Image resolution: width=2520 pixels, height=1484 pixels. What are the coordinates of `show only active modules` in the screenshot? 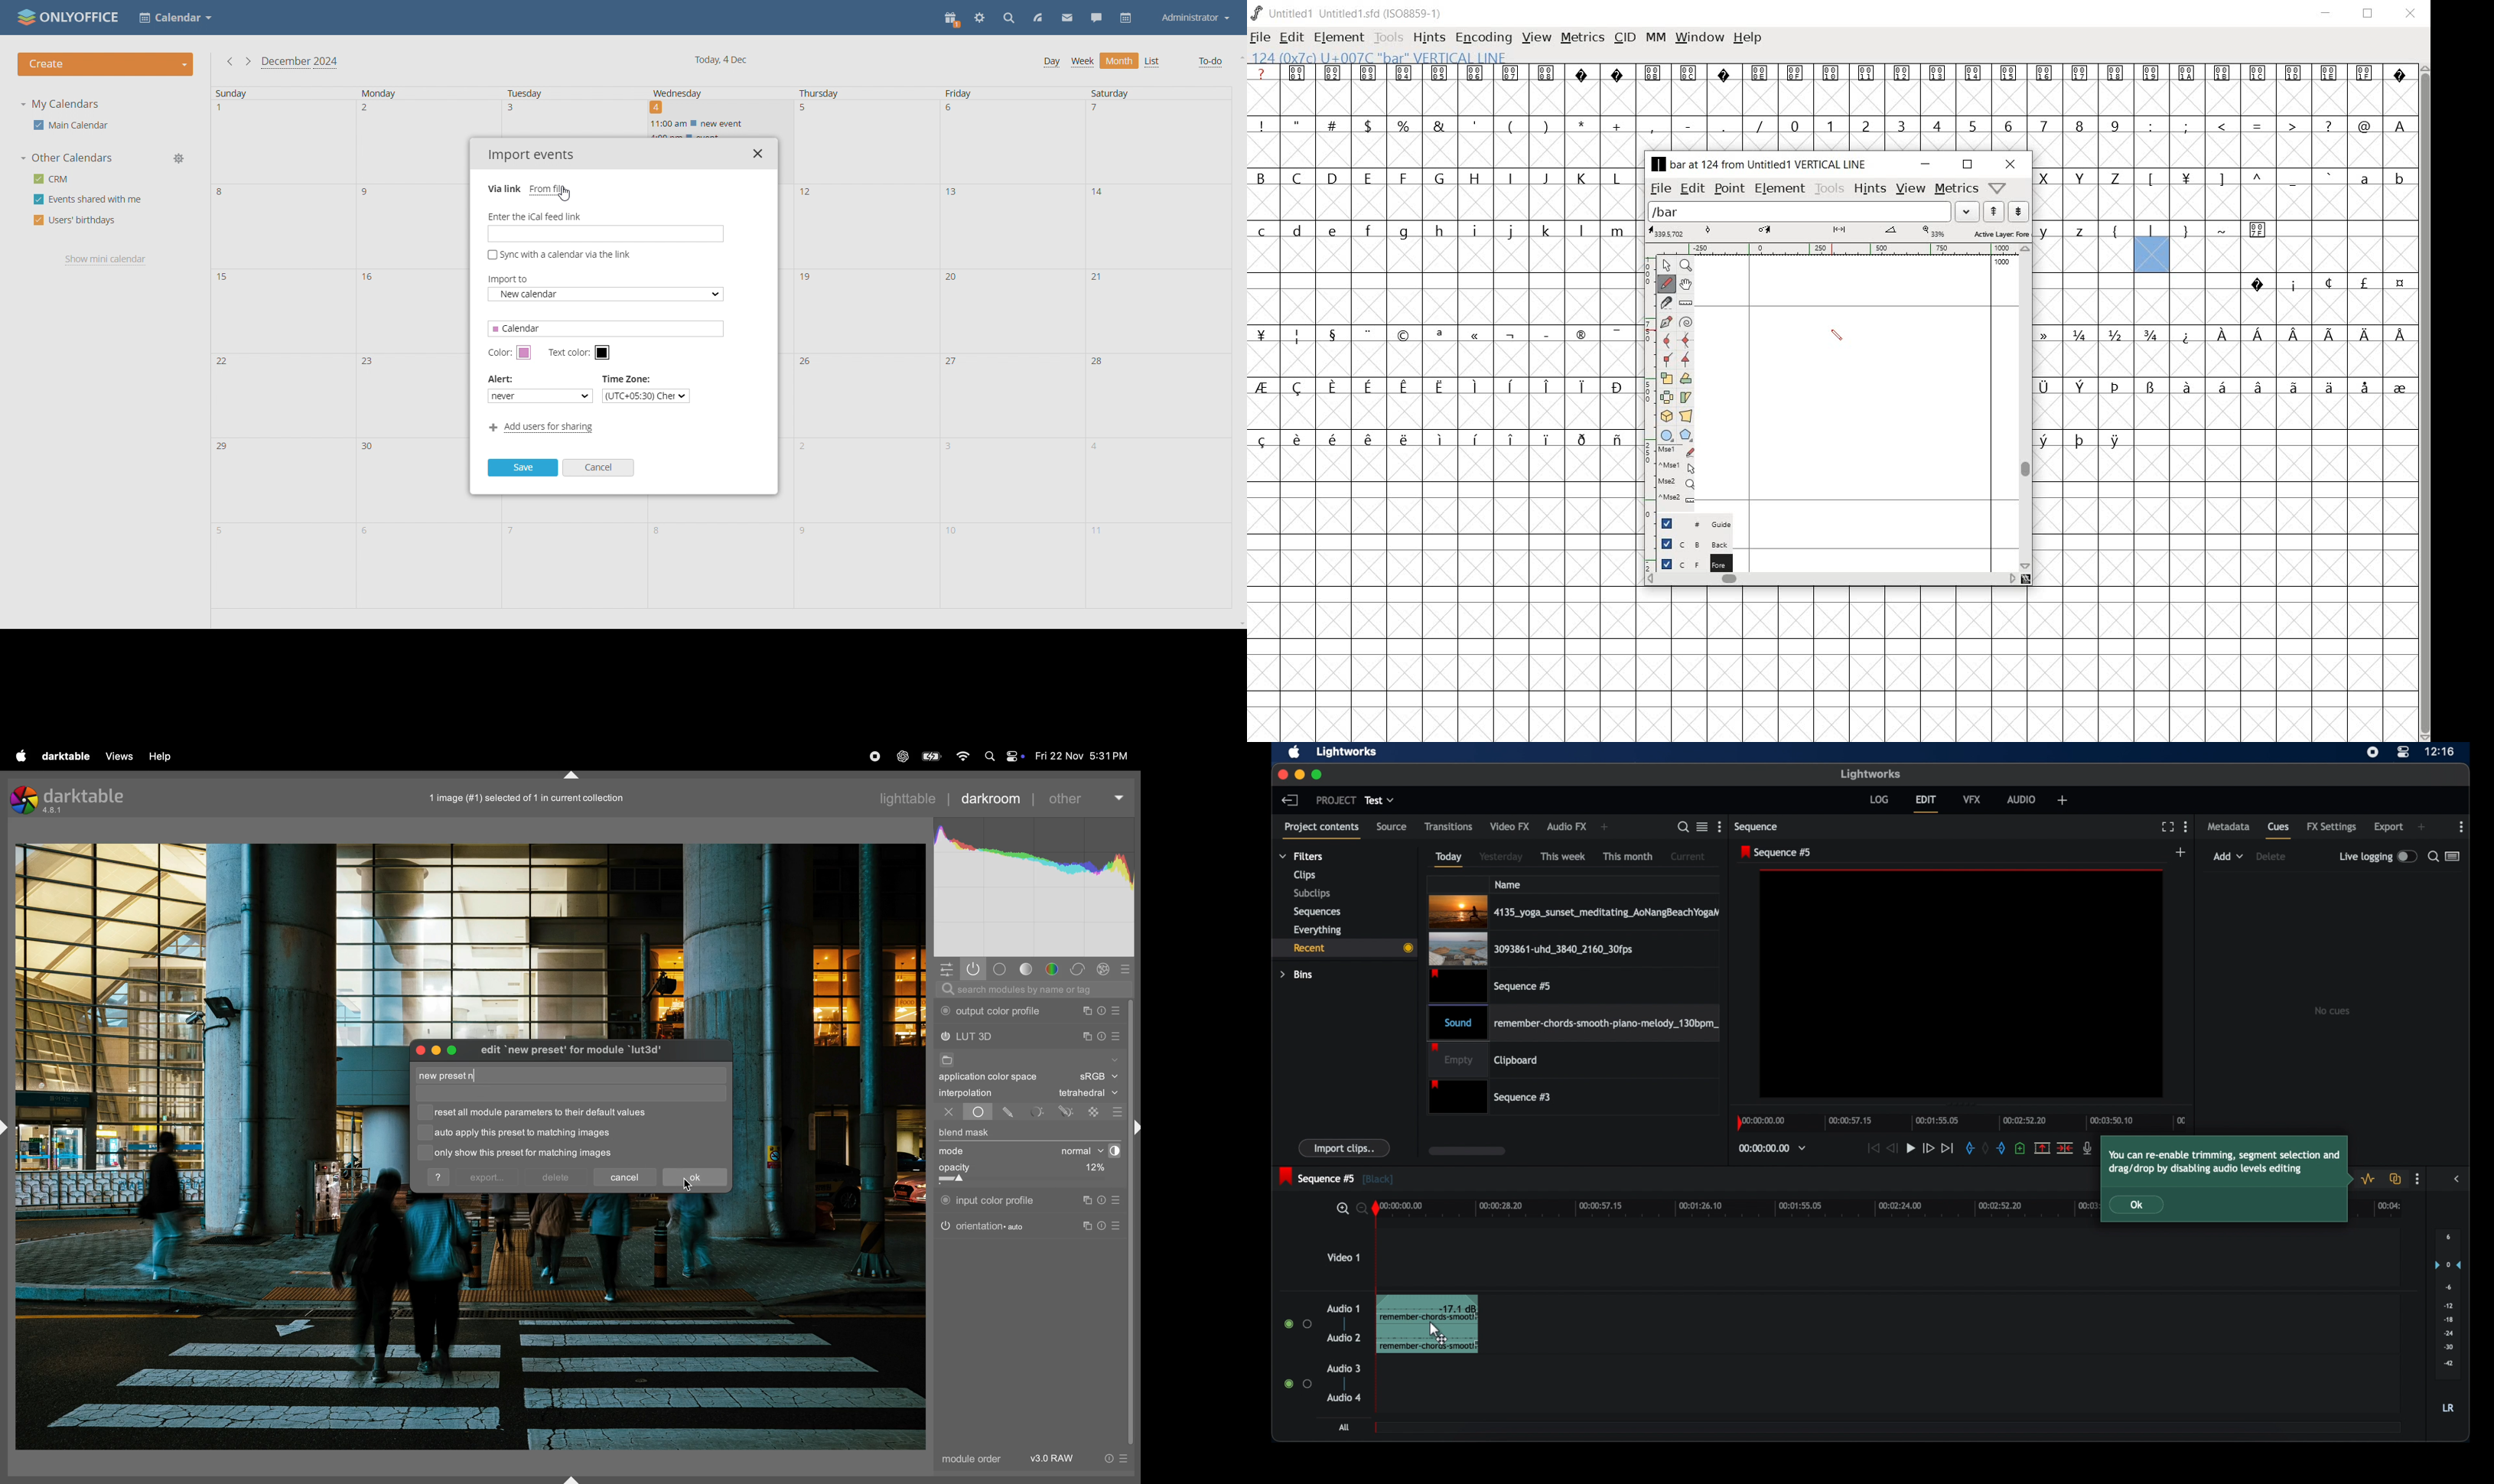 It's located at (974, 969).